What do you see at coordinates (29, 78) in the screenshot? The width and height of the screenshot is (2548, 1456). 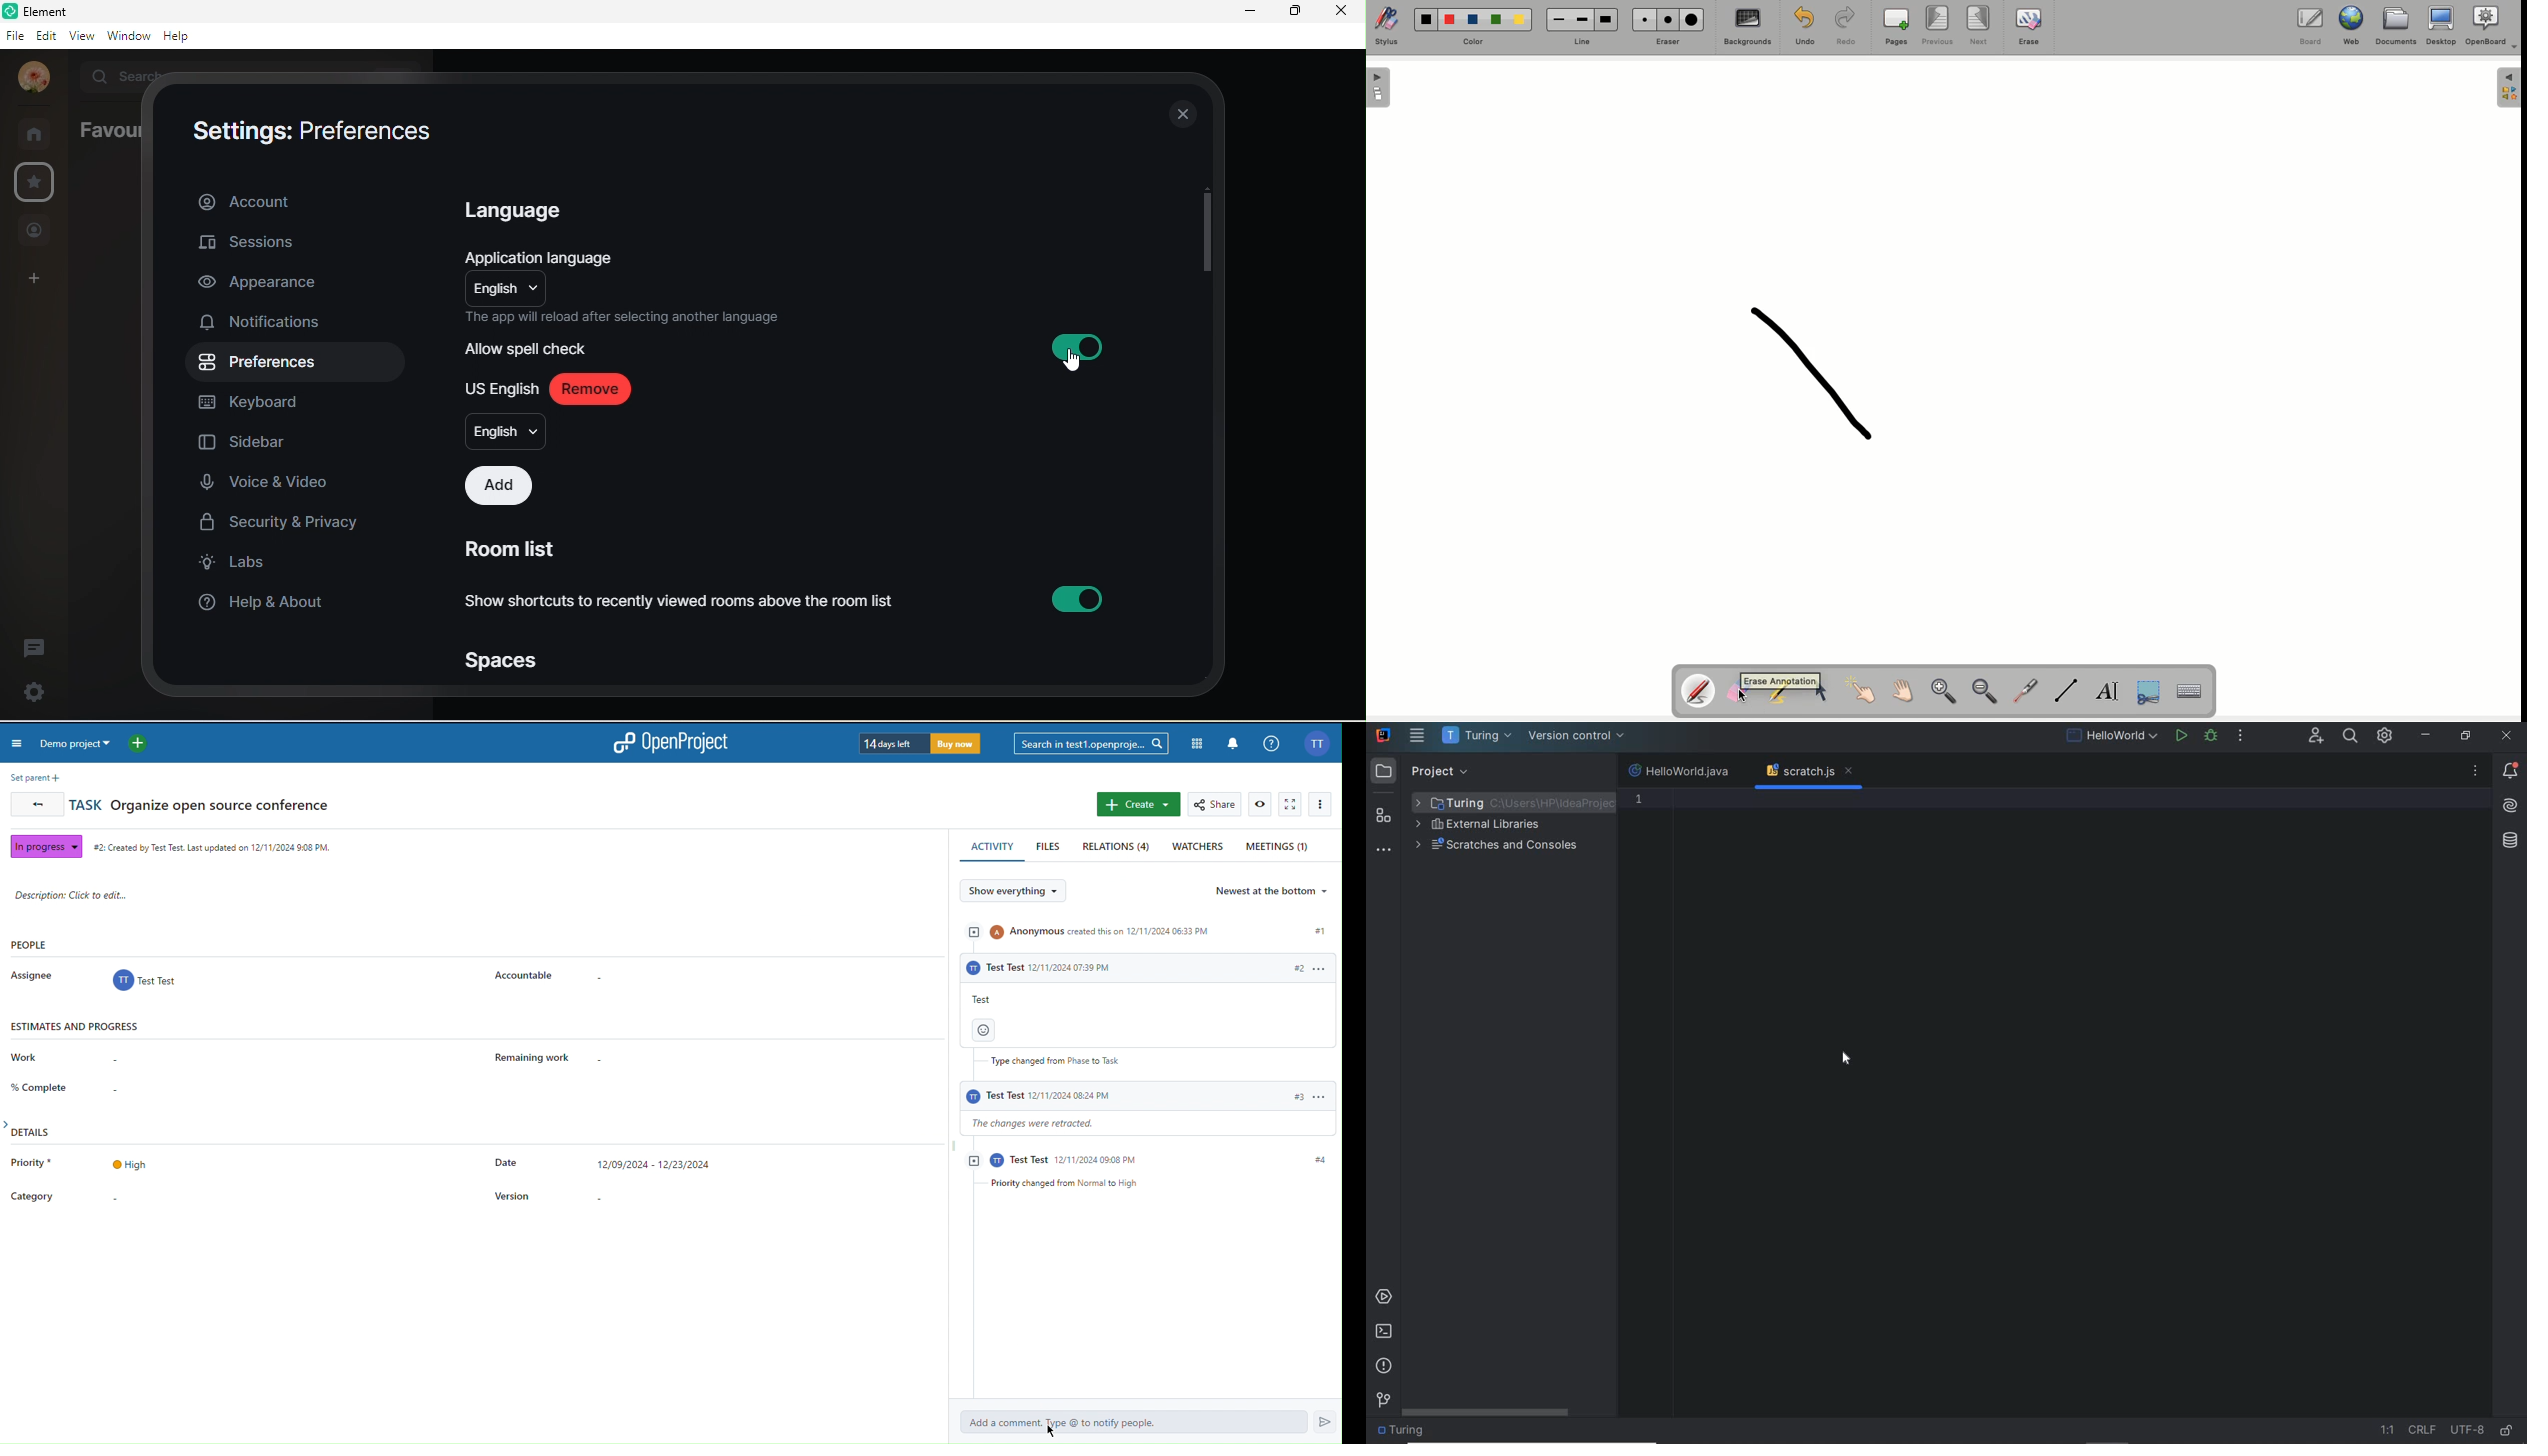 I see `udita mandal` at bounding box center [29, 78].